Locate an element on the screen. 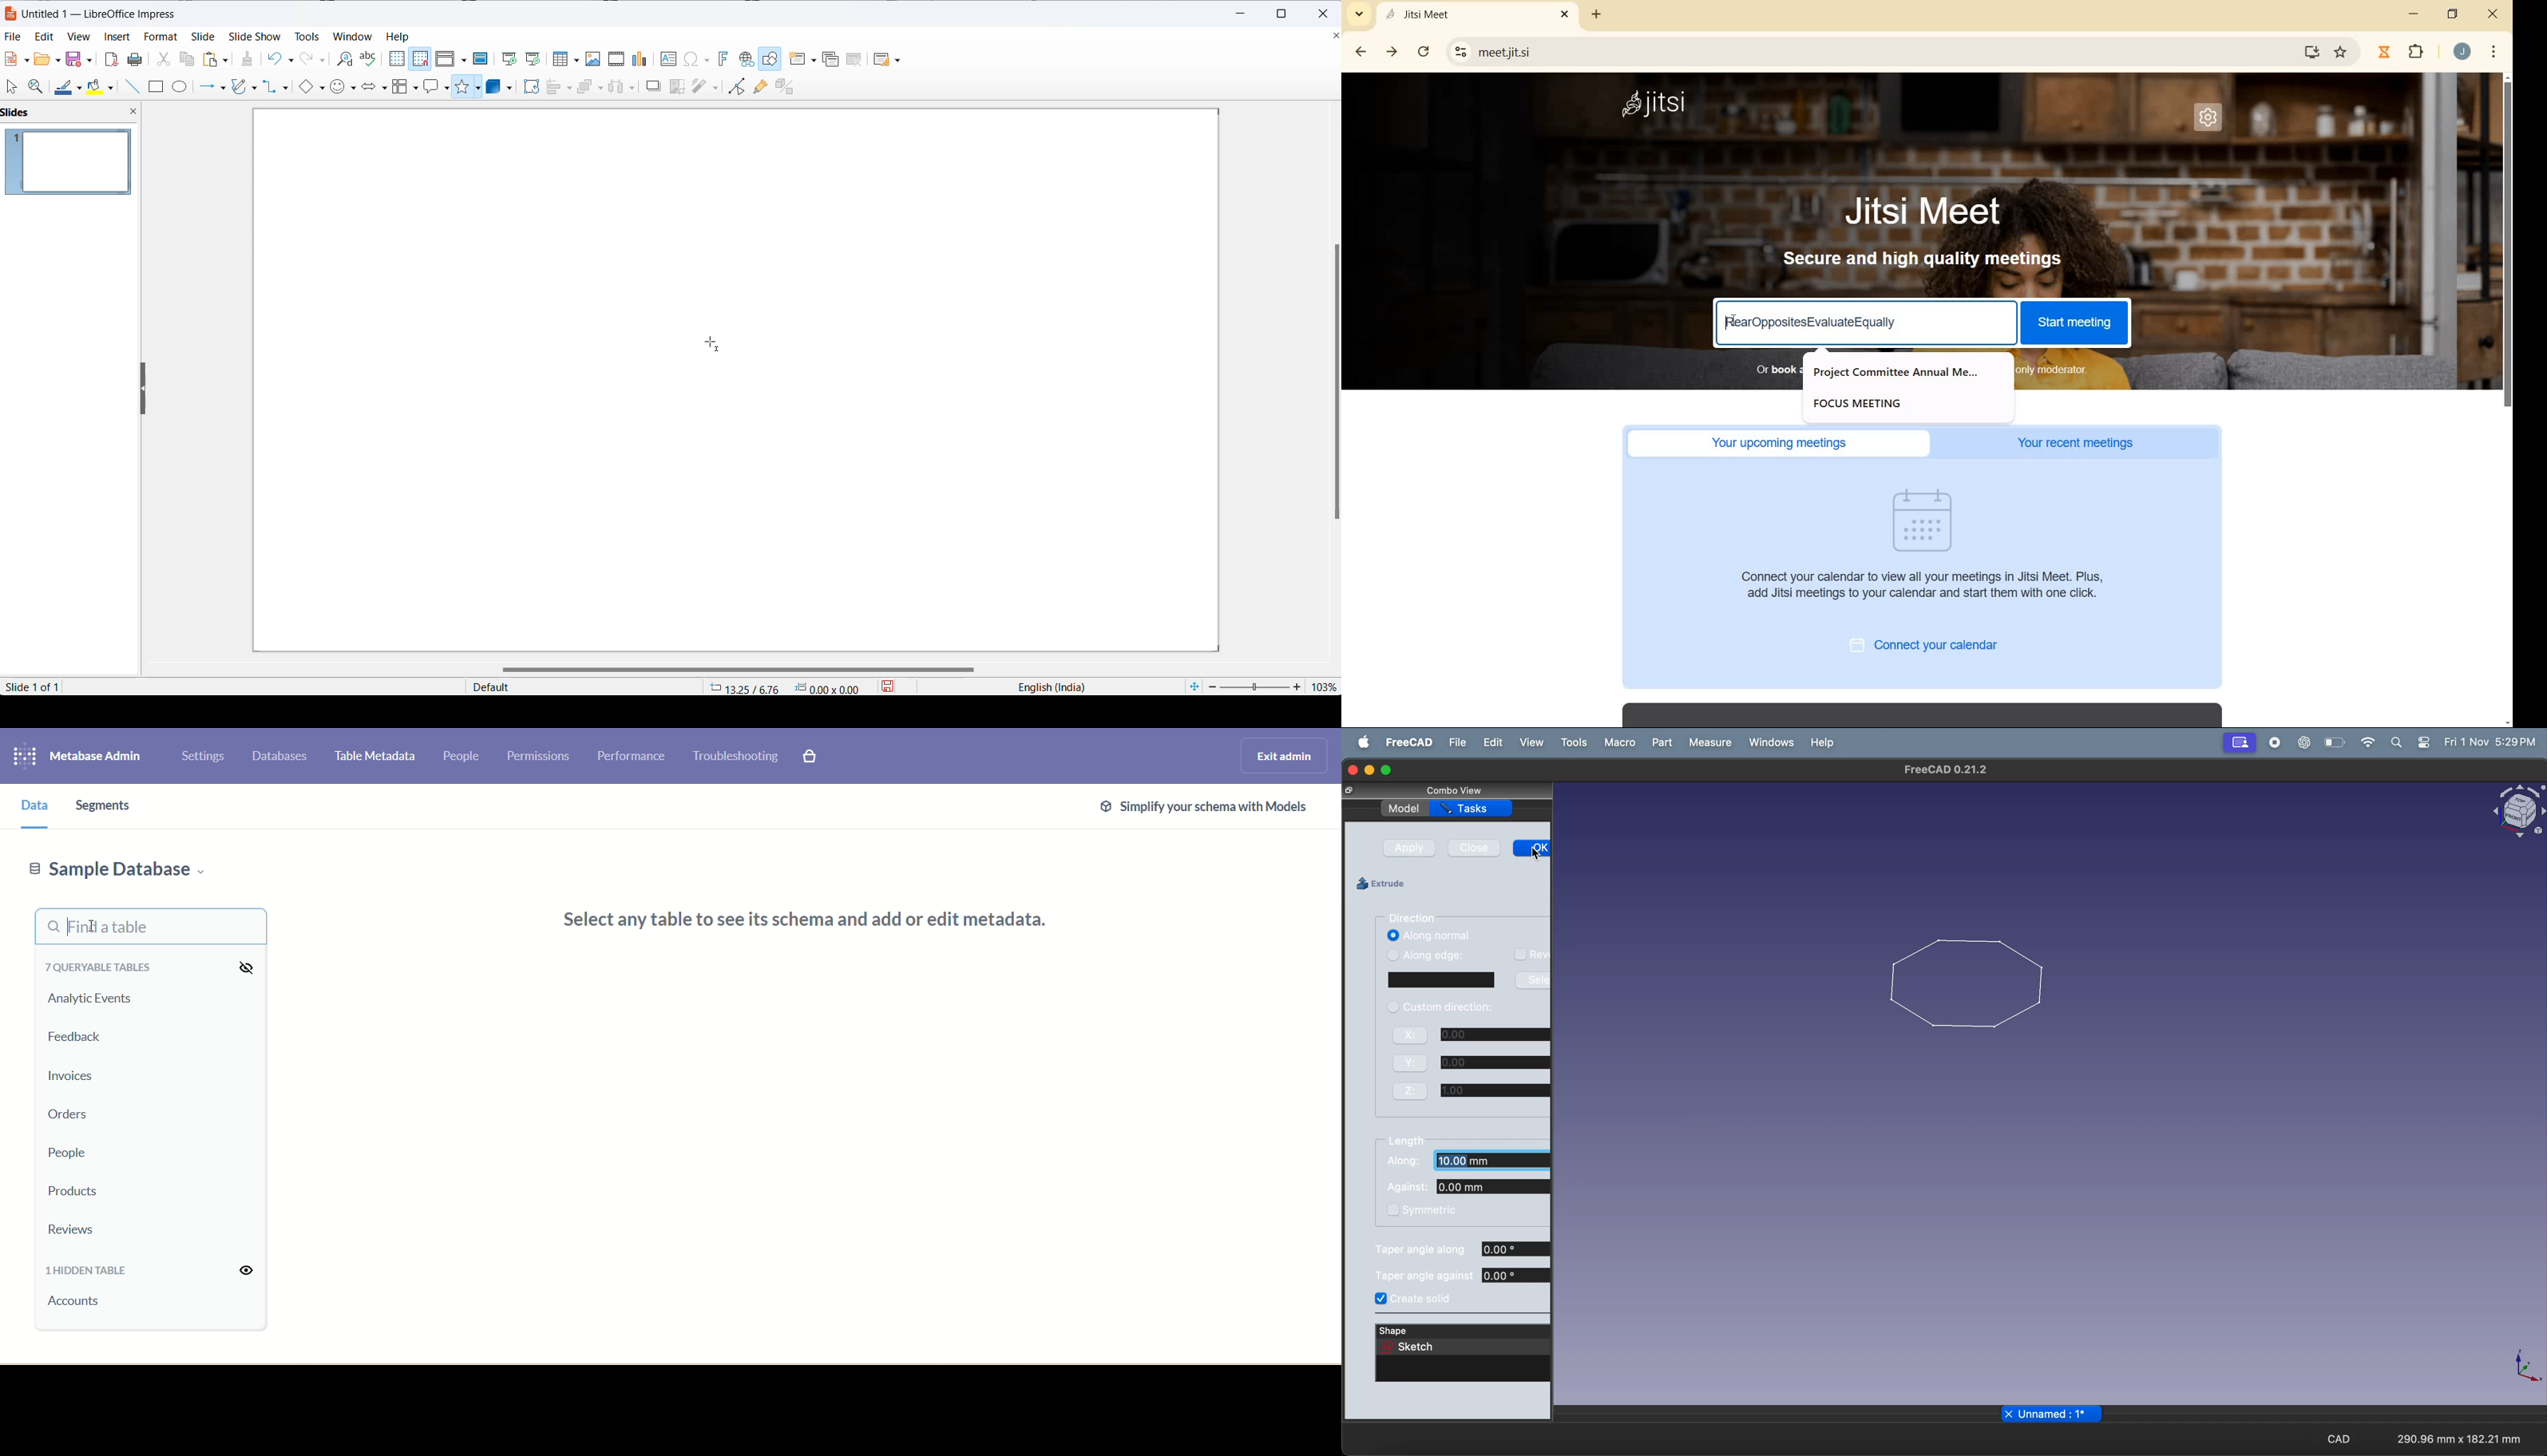  cursor is located at coordinates (95, 924).